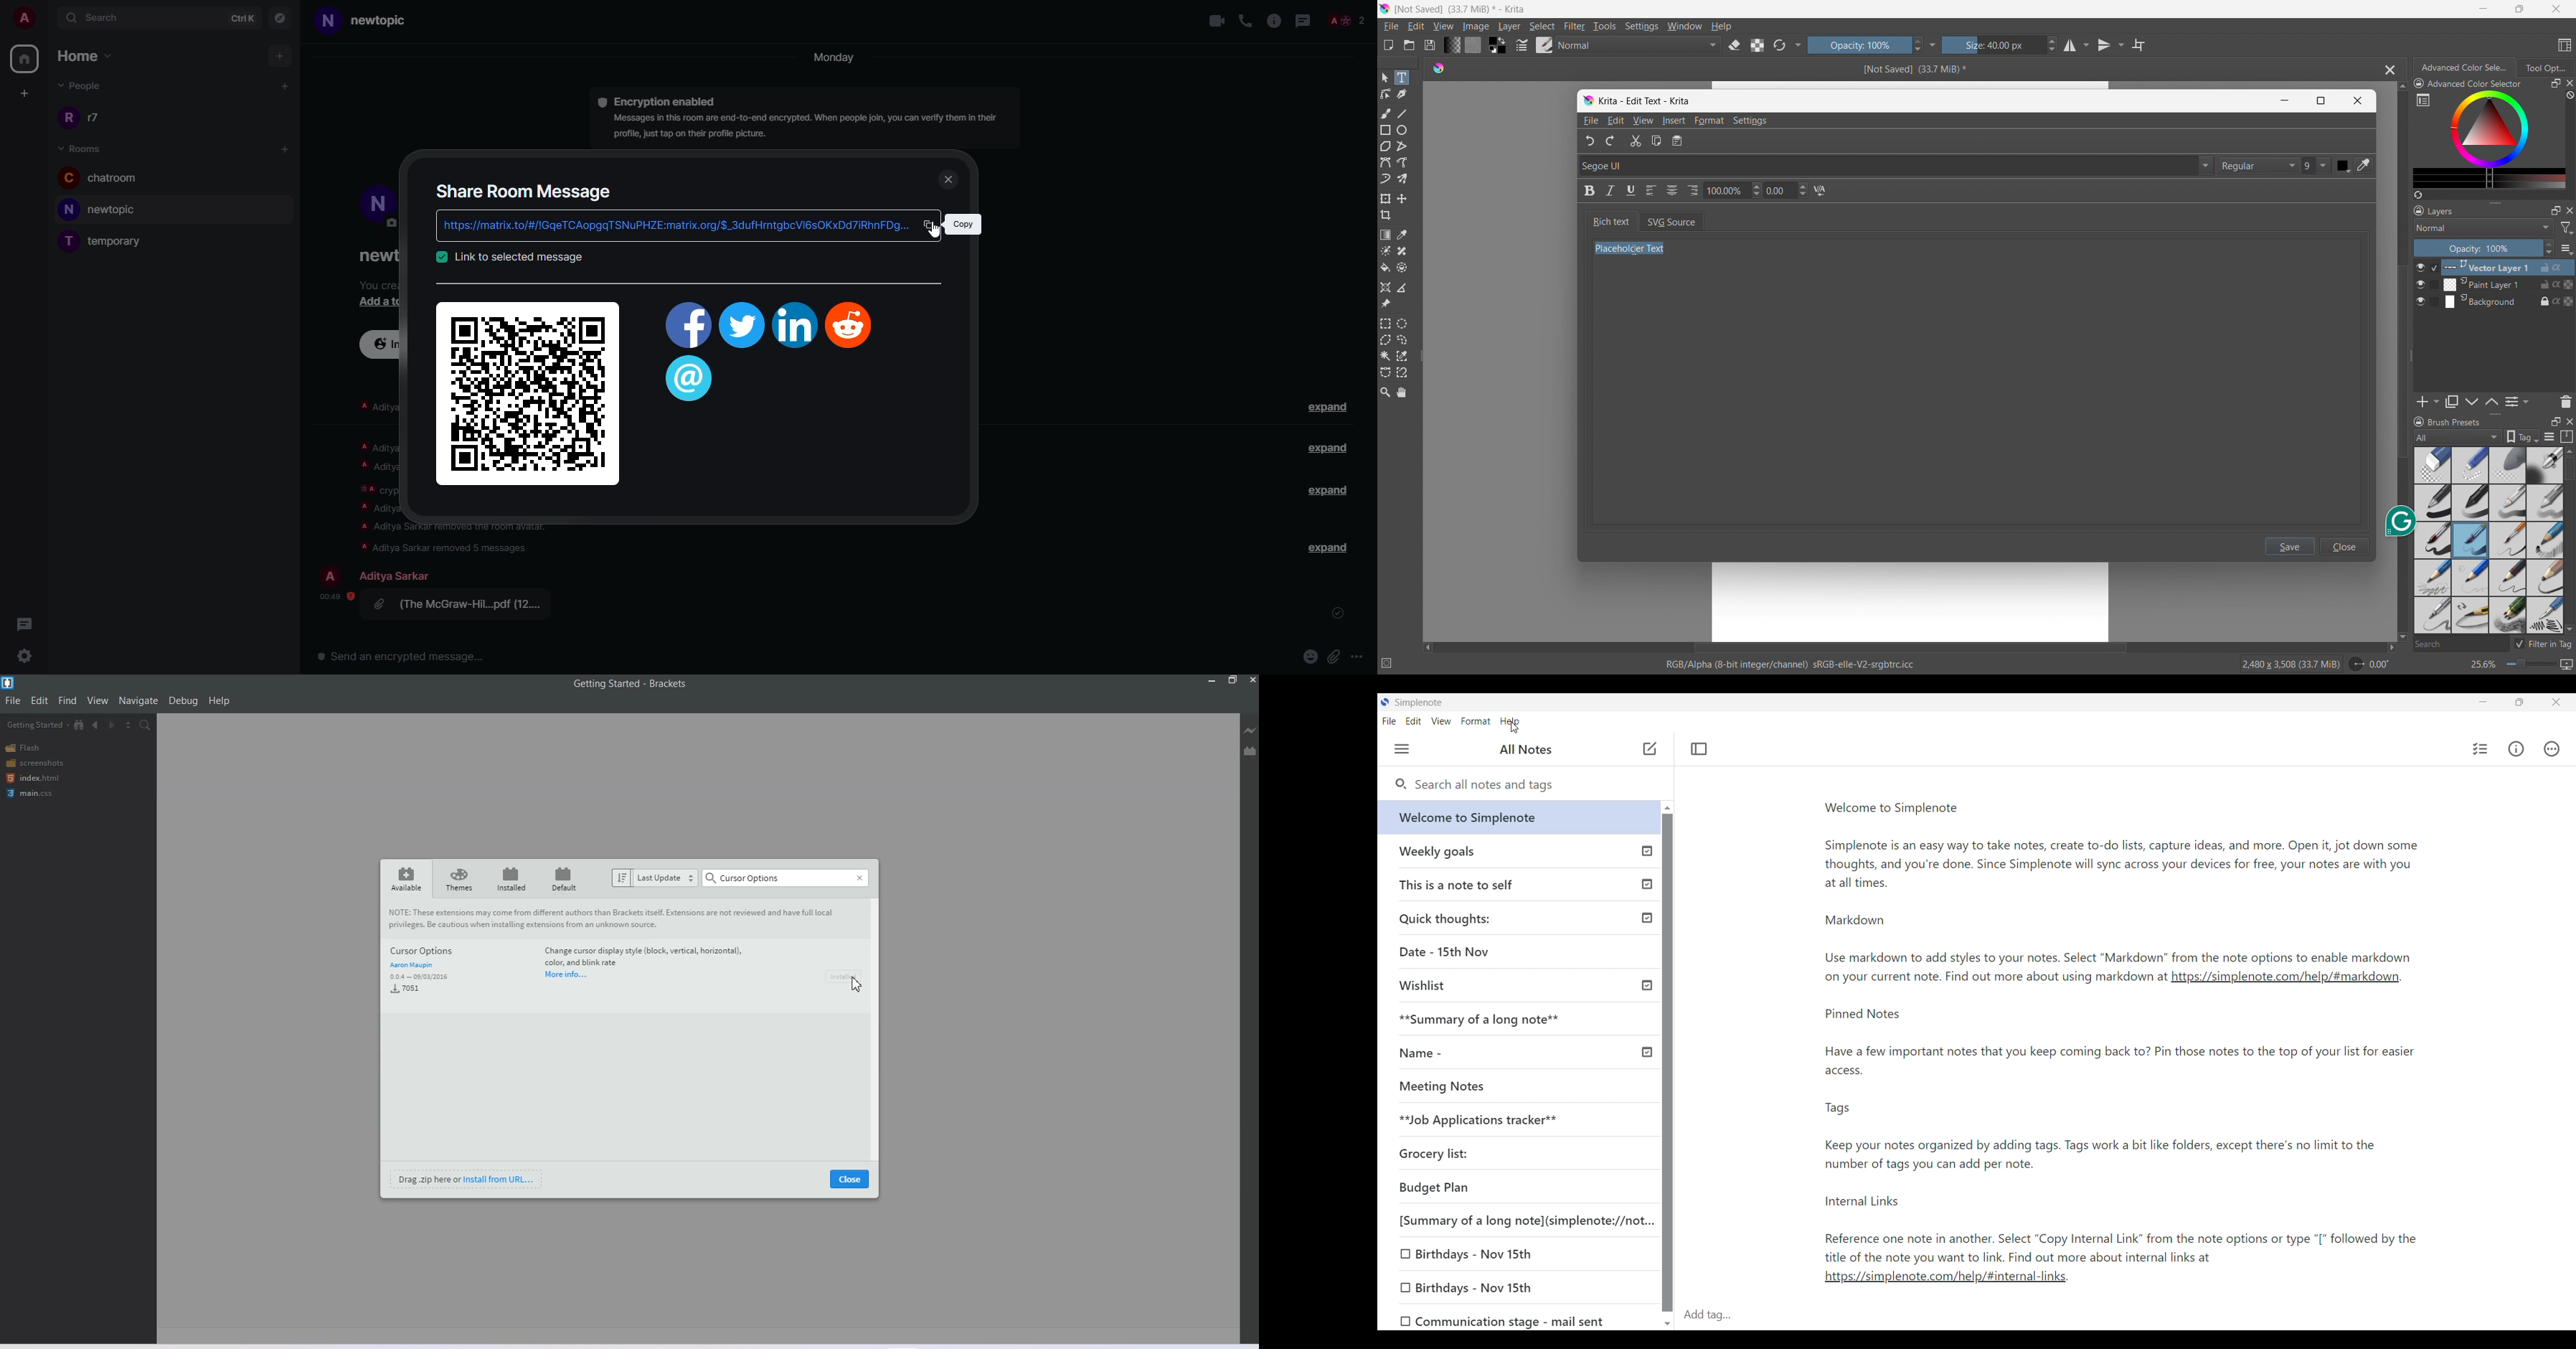  I want to click on maximize, so click(2555, 210).